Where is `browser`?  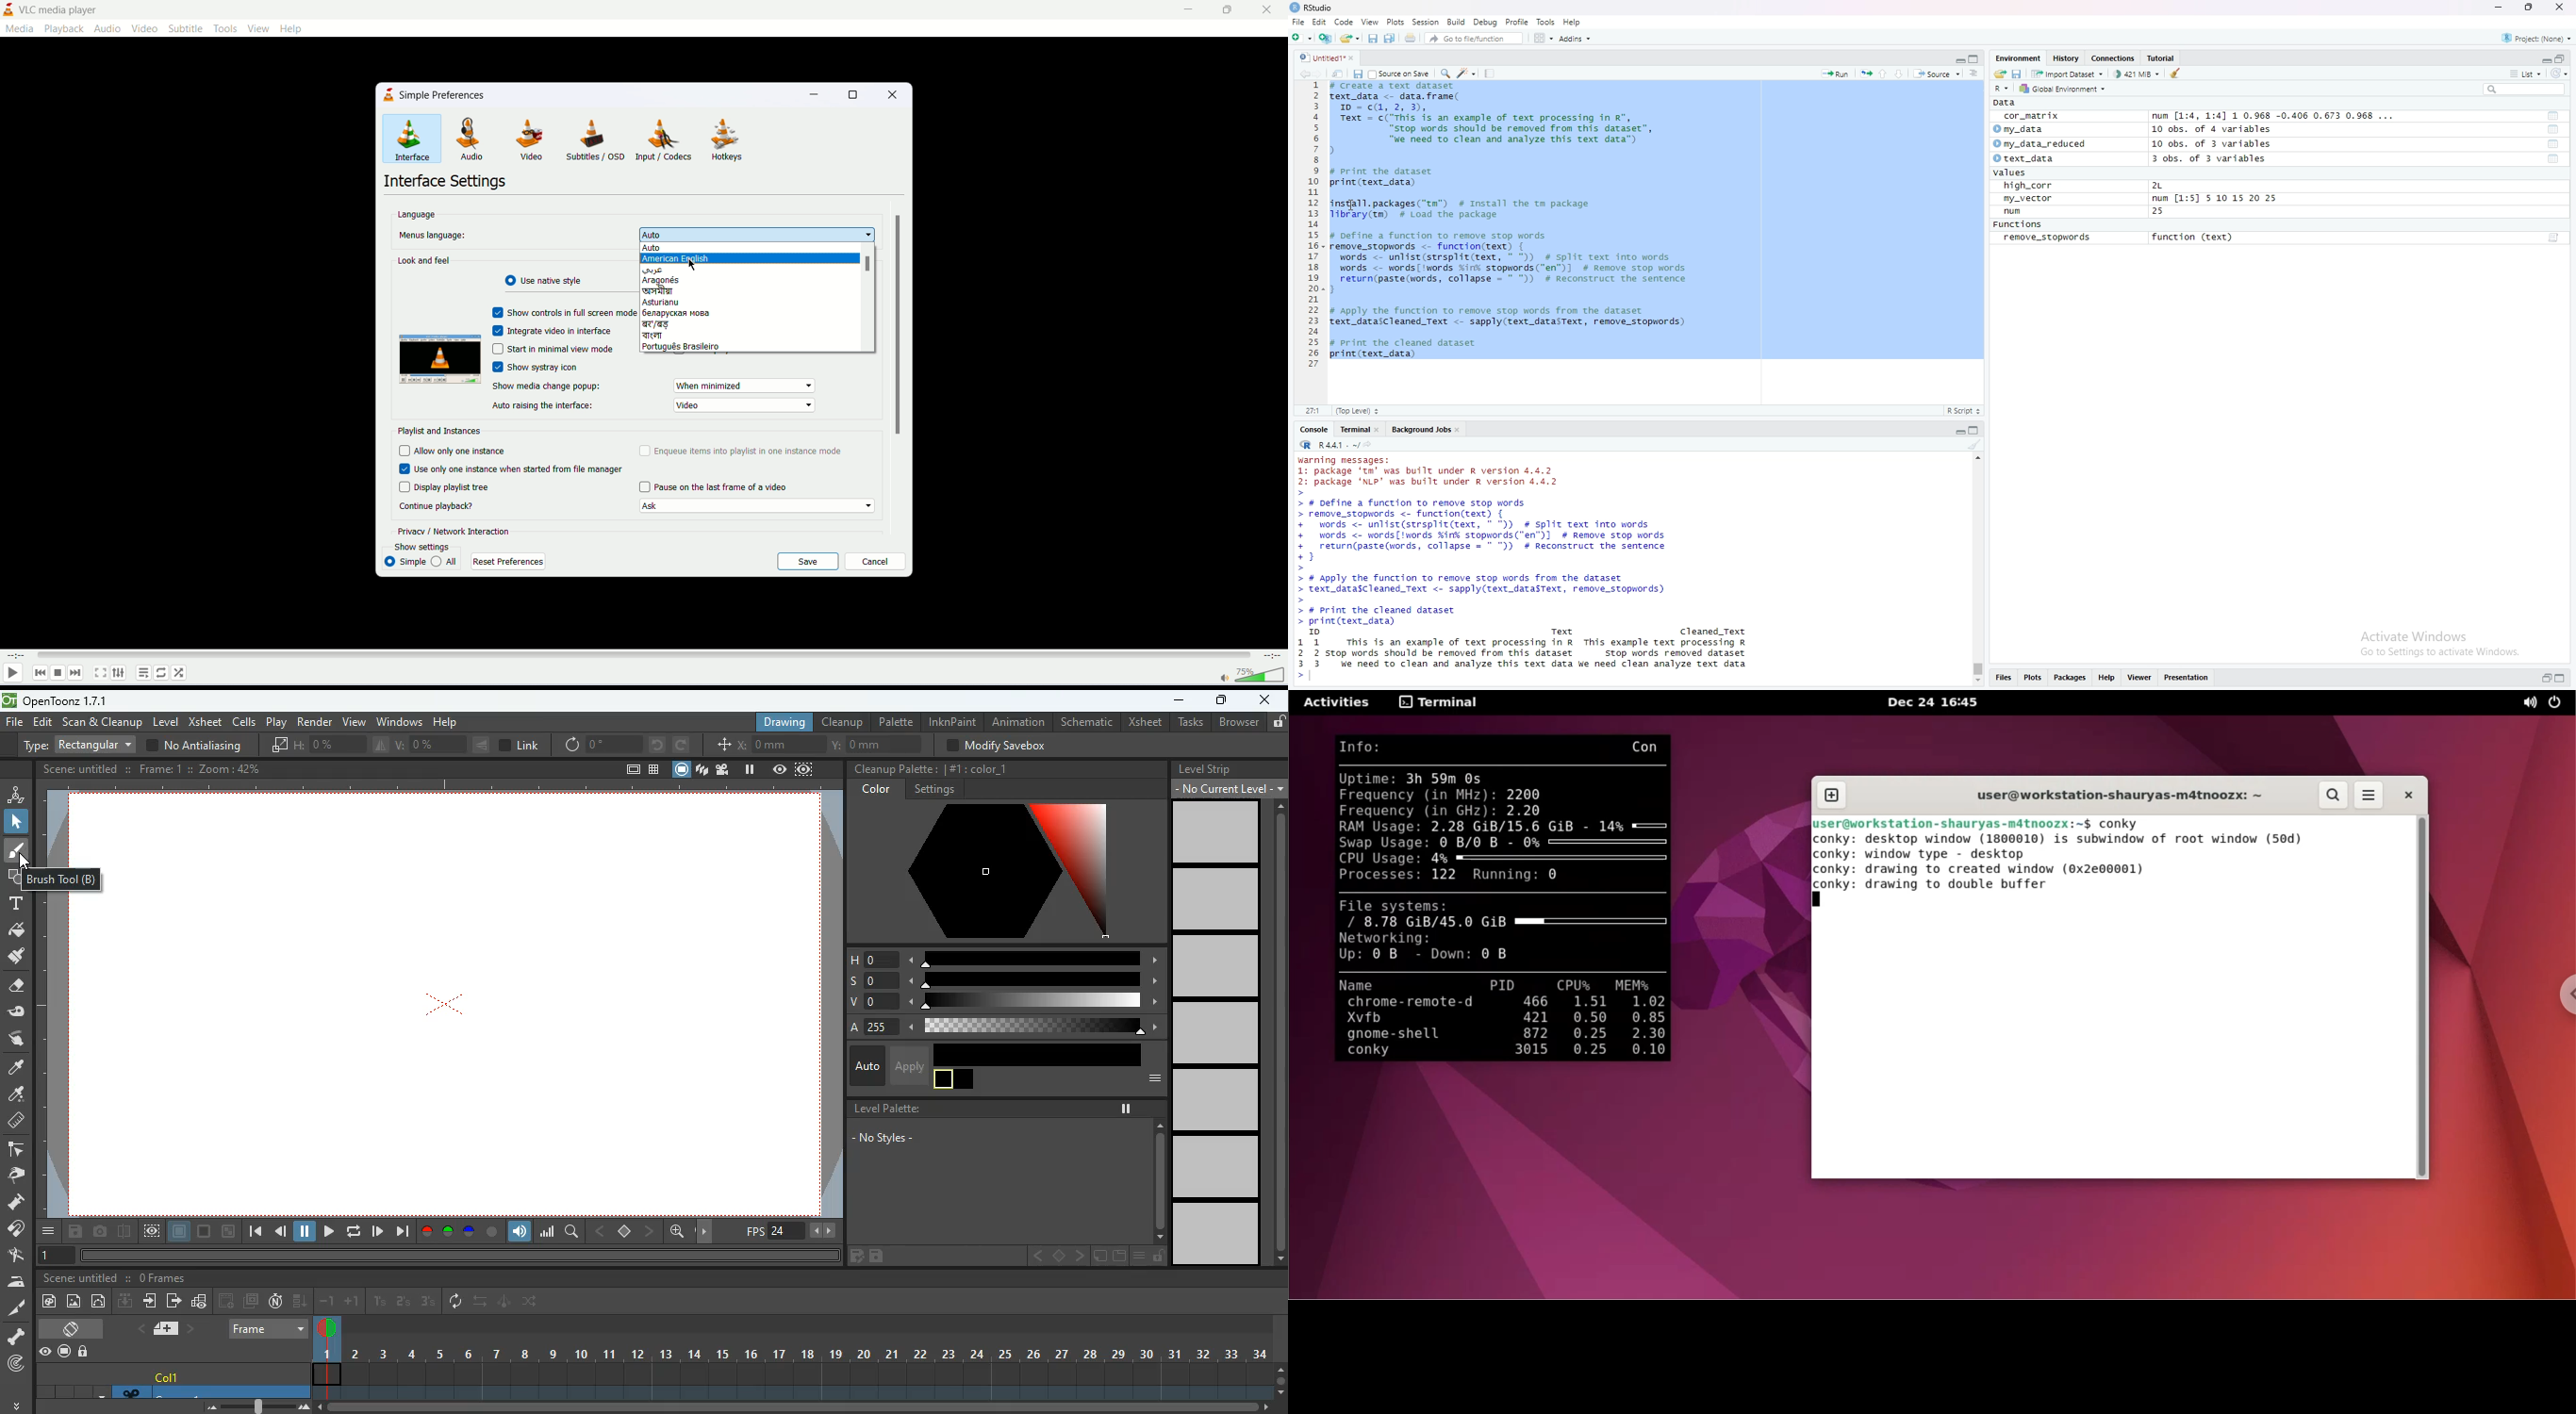
browser is located at coordinates (1238, 723).